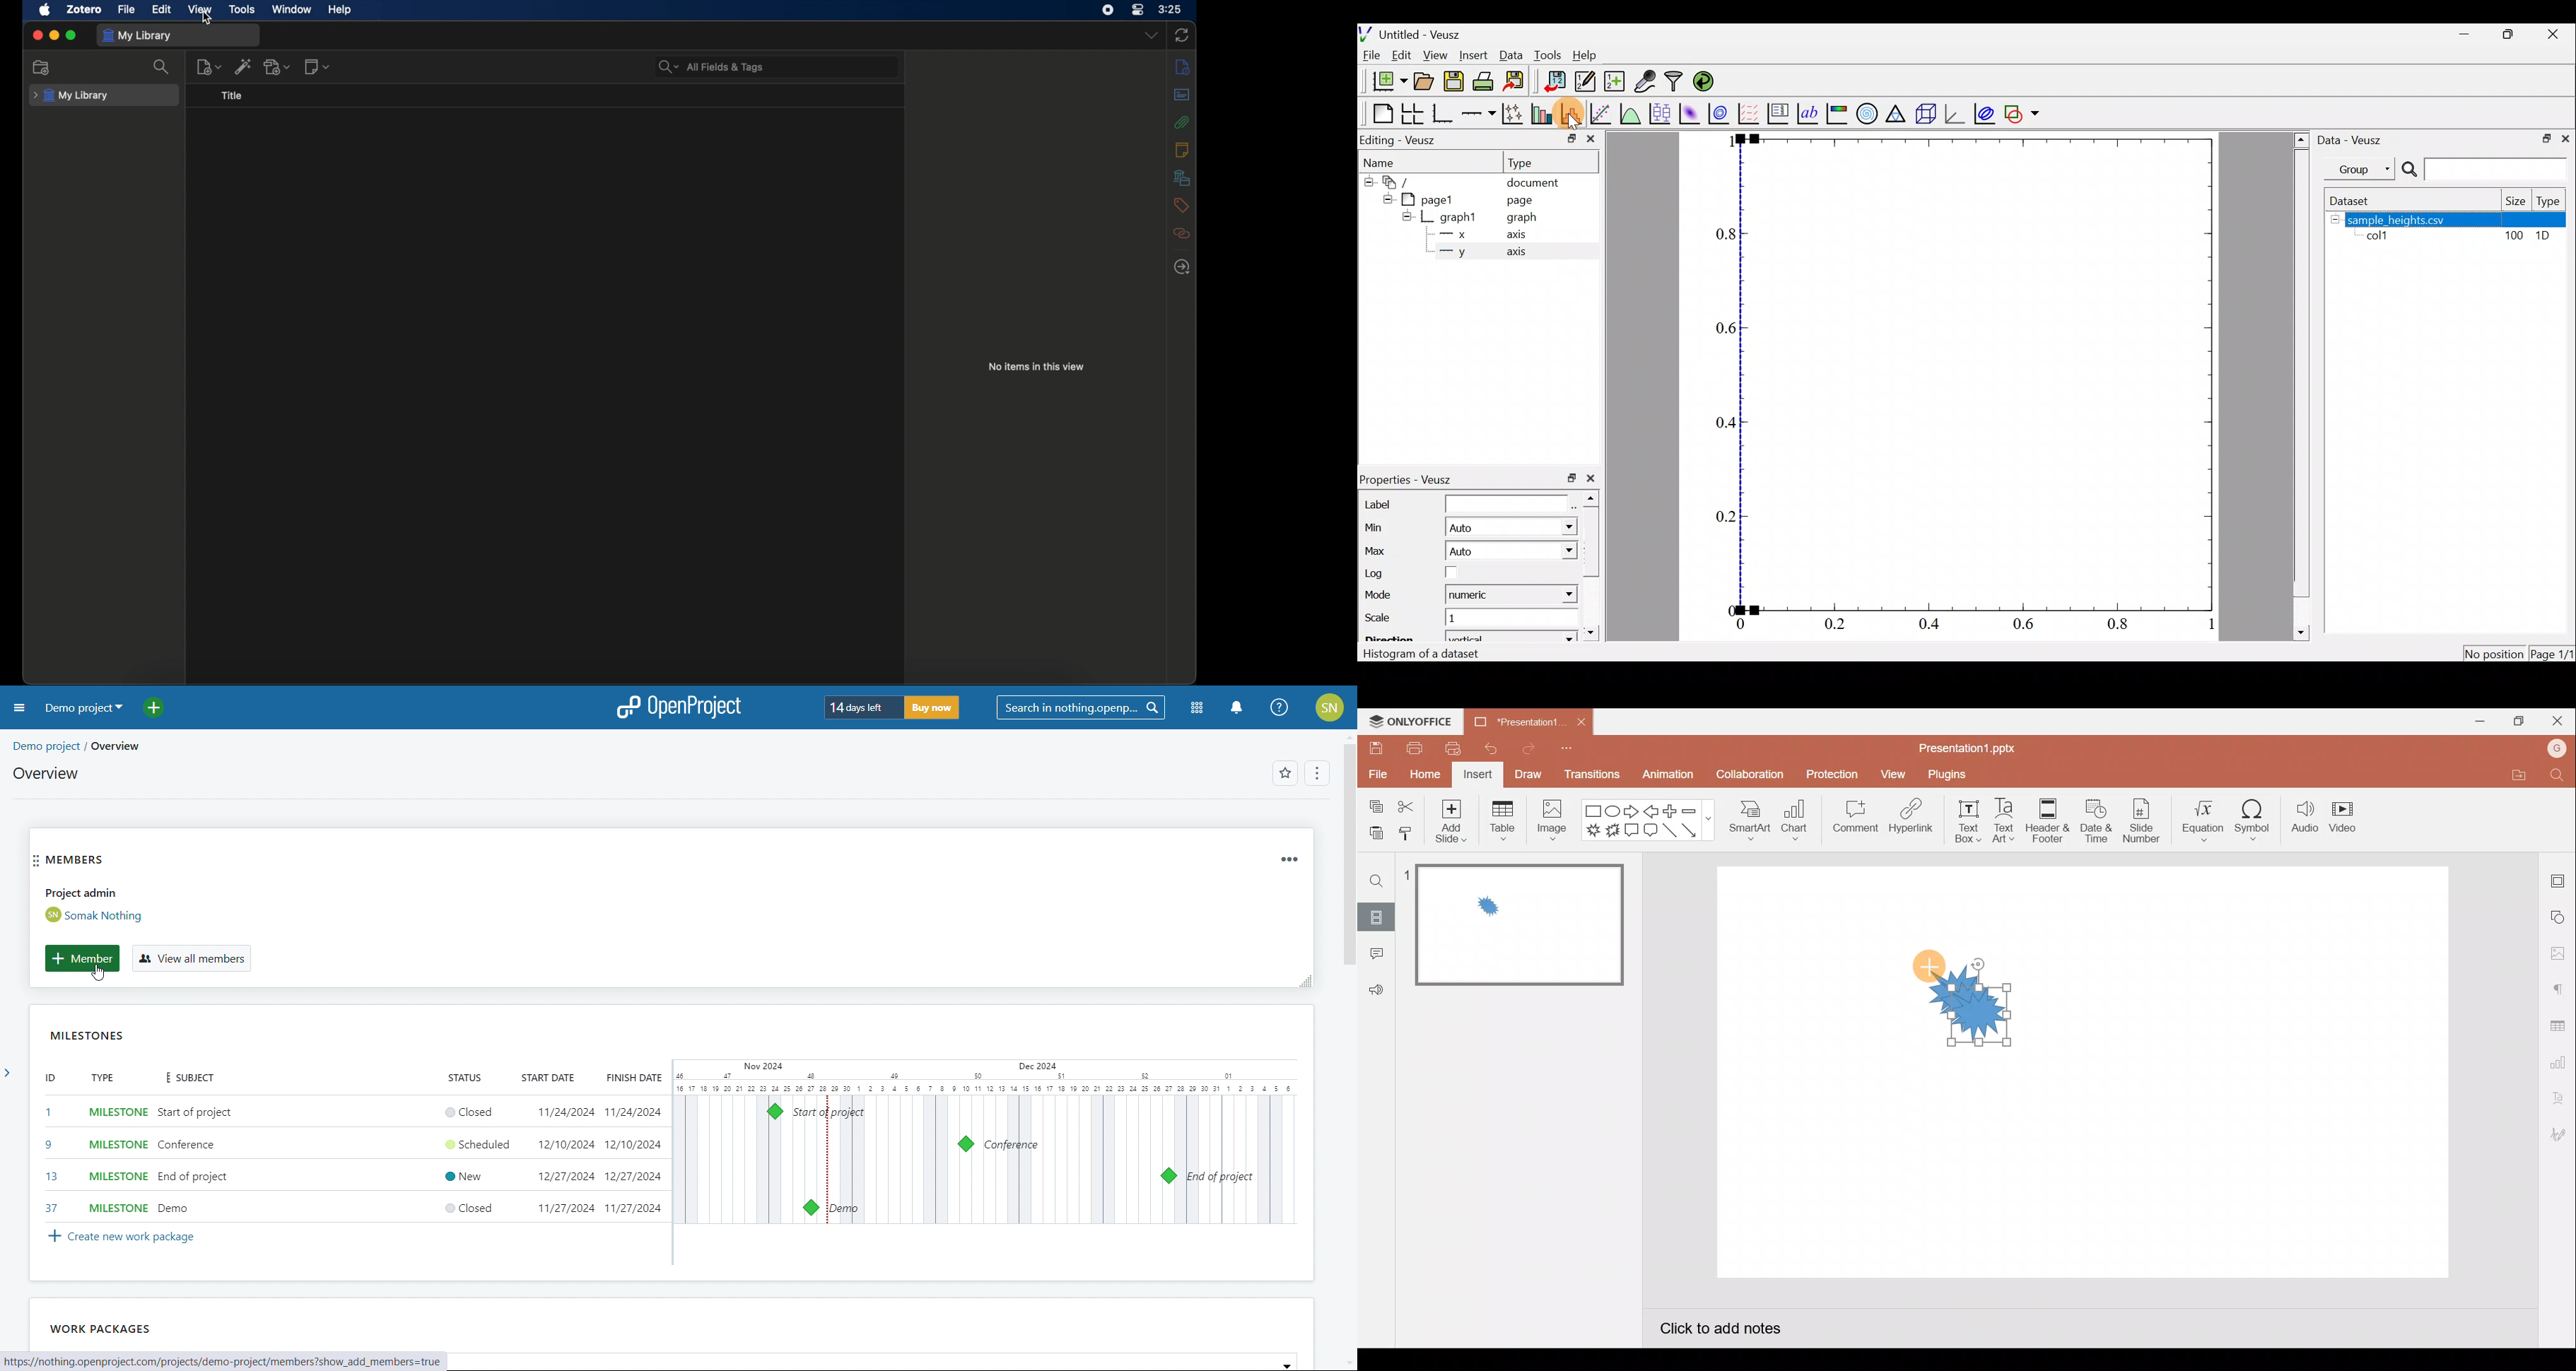 This screenshot has width=2576, height=1372. What do you see at coordinates (1558, 597) in the screenshot?
I see `mode dropdown` at bounding box center [1558, 597].